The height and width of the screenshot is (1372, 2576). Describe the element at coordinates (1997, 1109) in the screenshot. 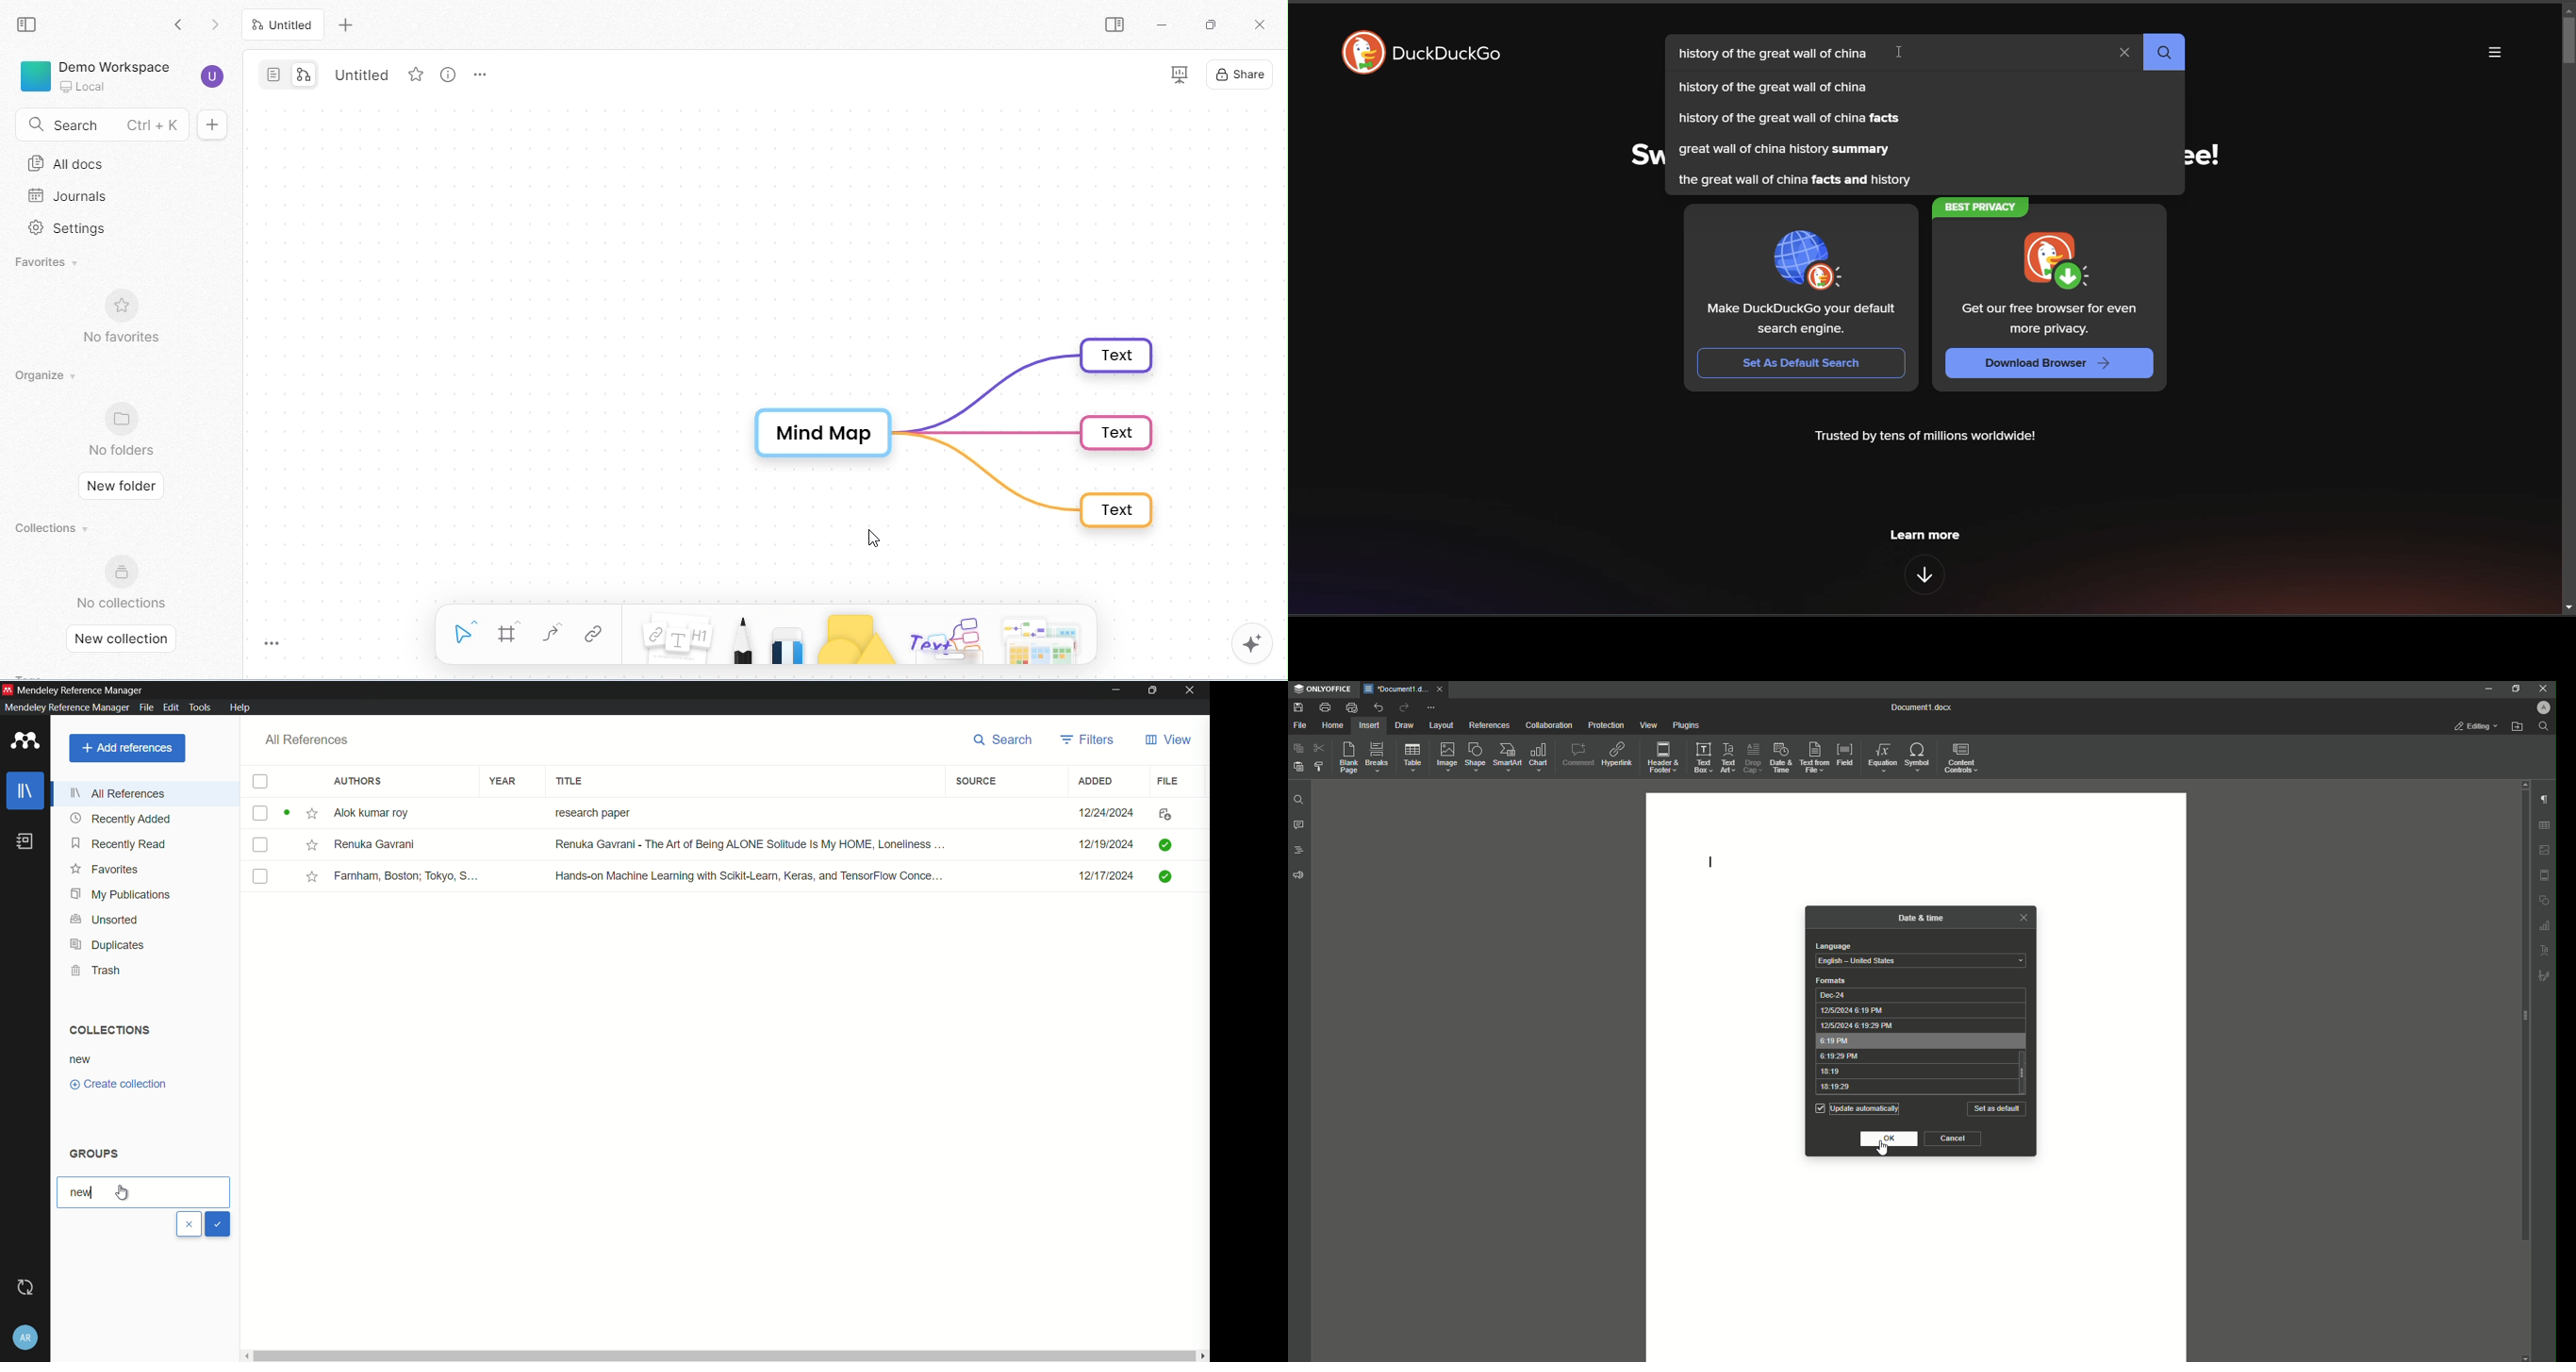

I see `Set as default` at that location.